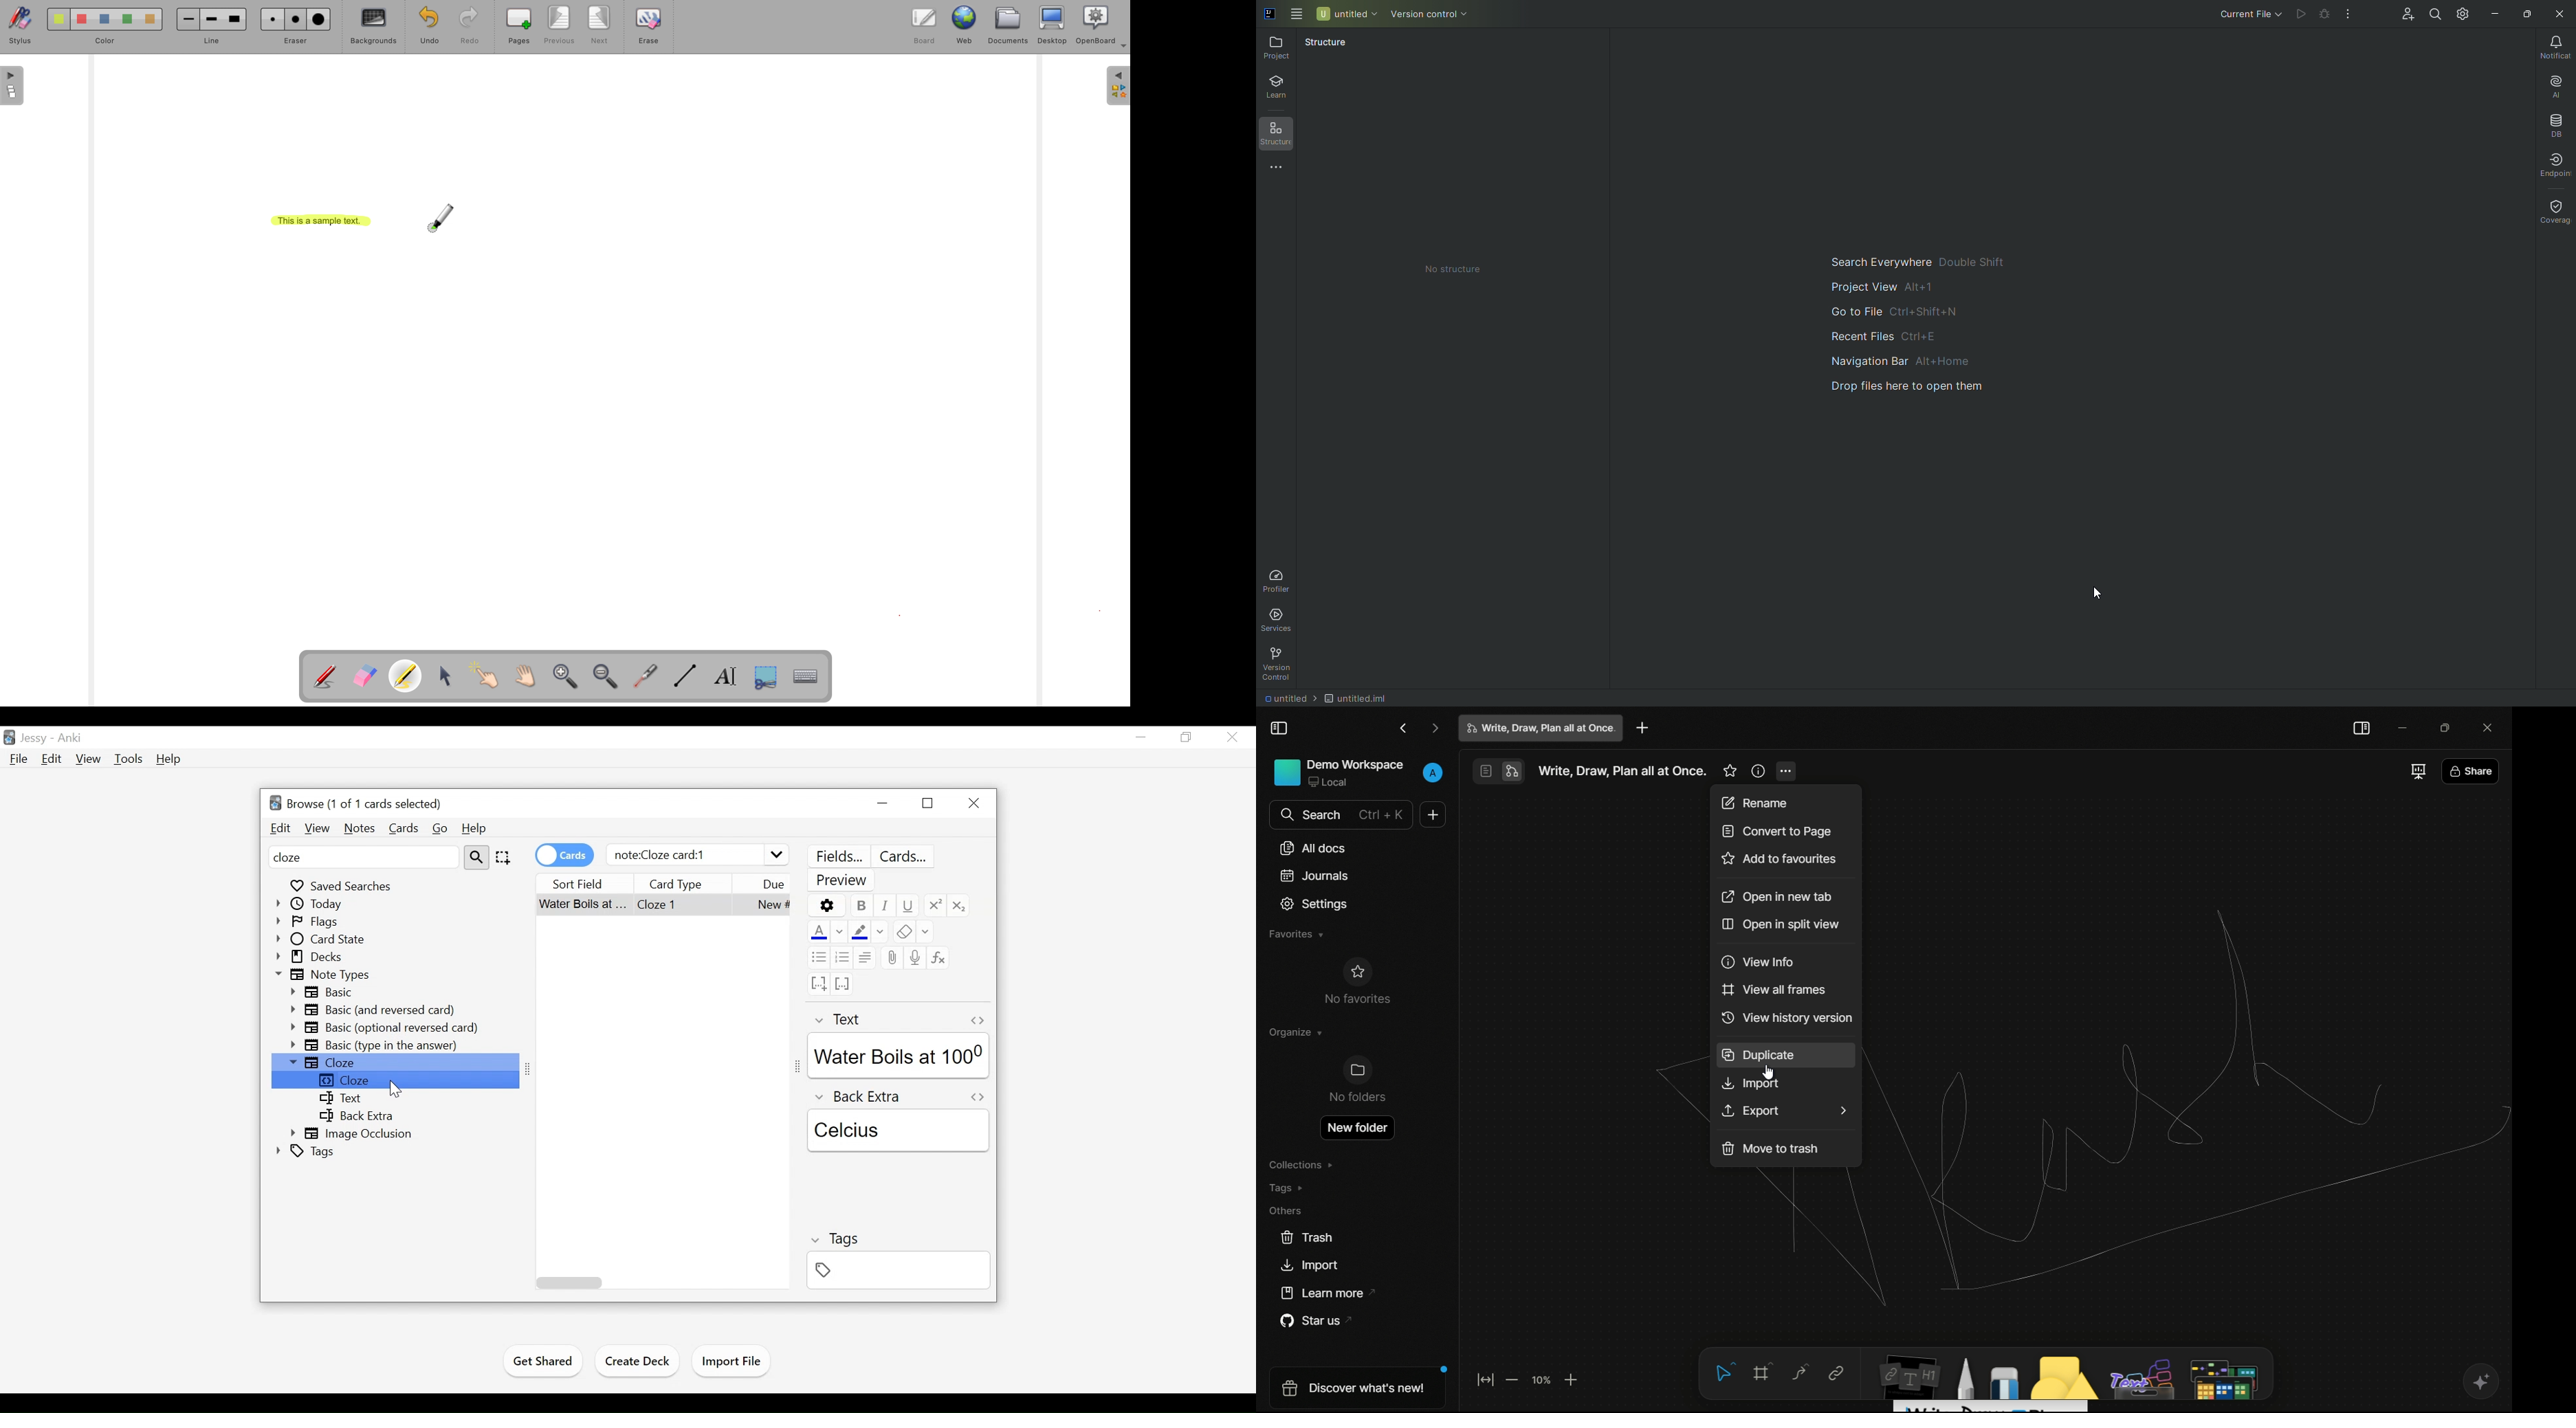 The height and width of the screenshot is (1428, 2576). What do you see at coordinates (34, 739) in the screenshot?
I see `User Name` at bounding box center [34, 739].